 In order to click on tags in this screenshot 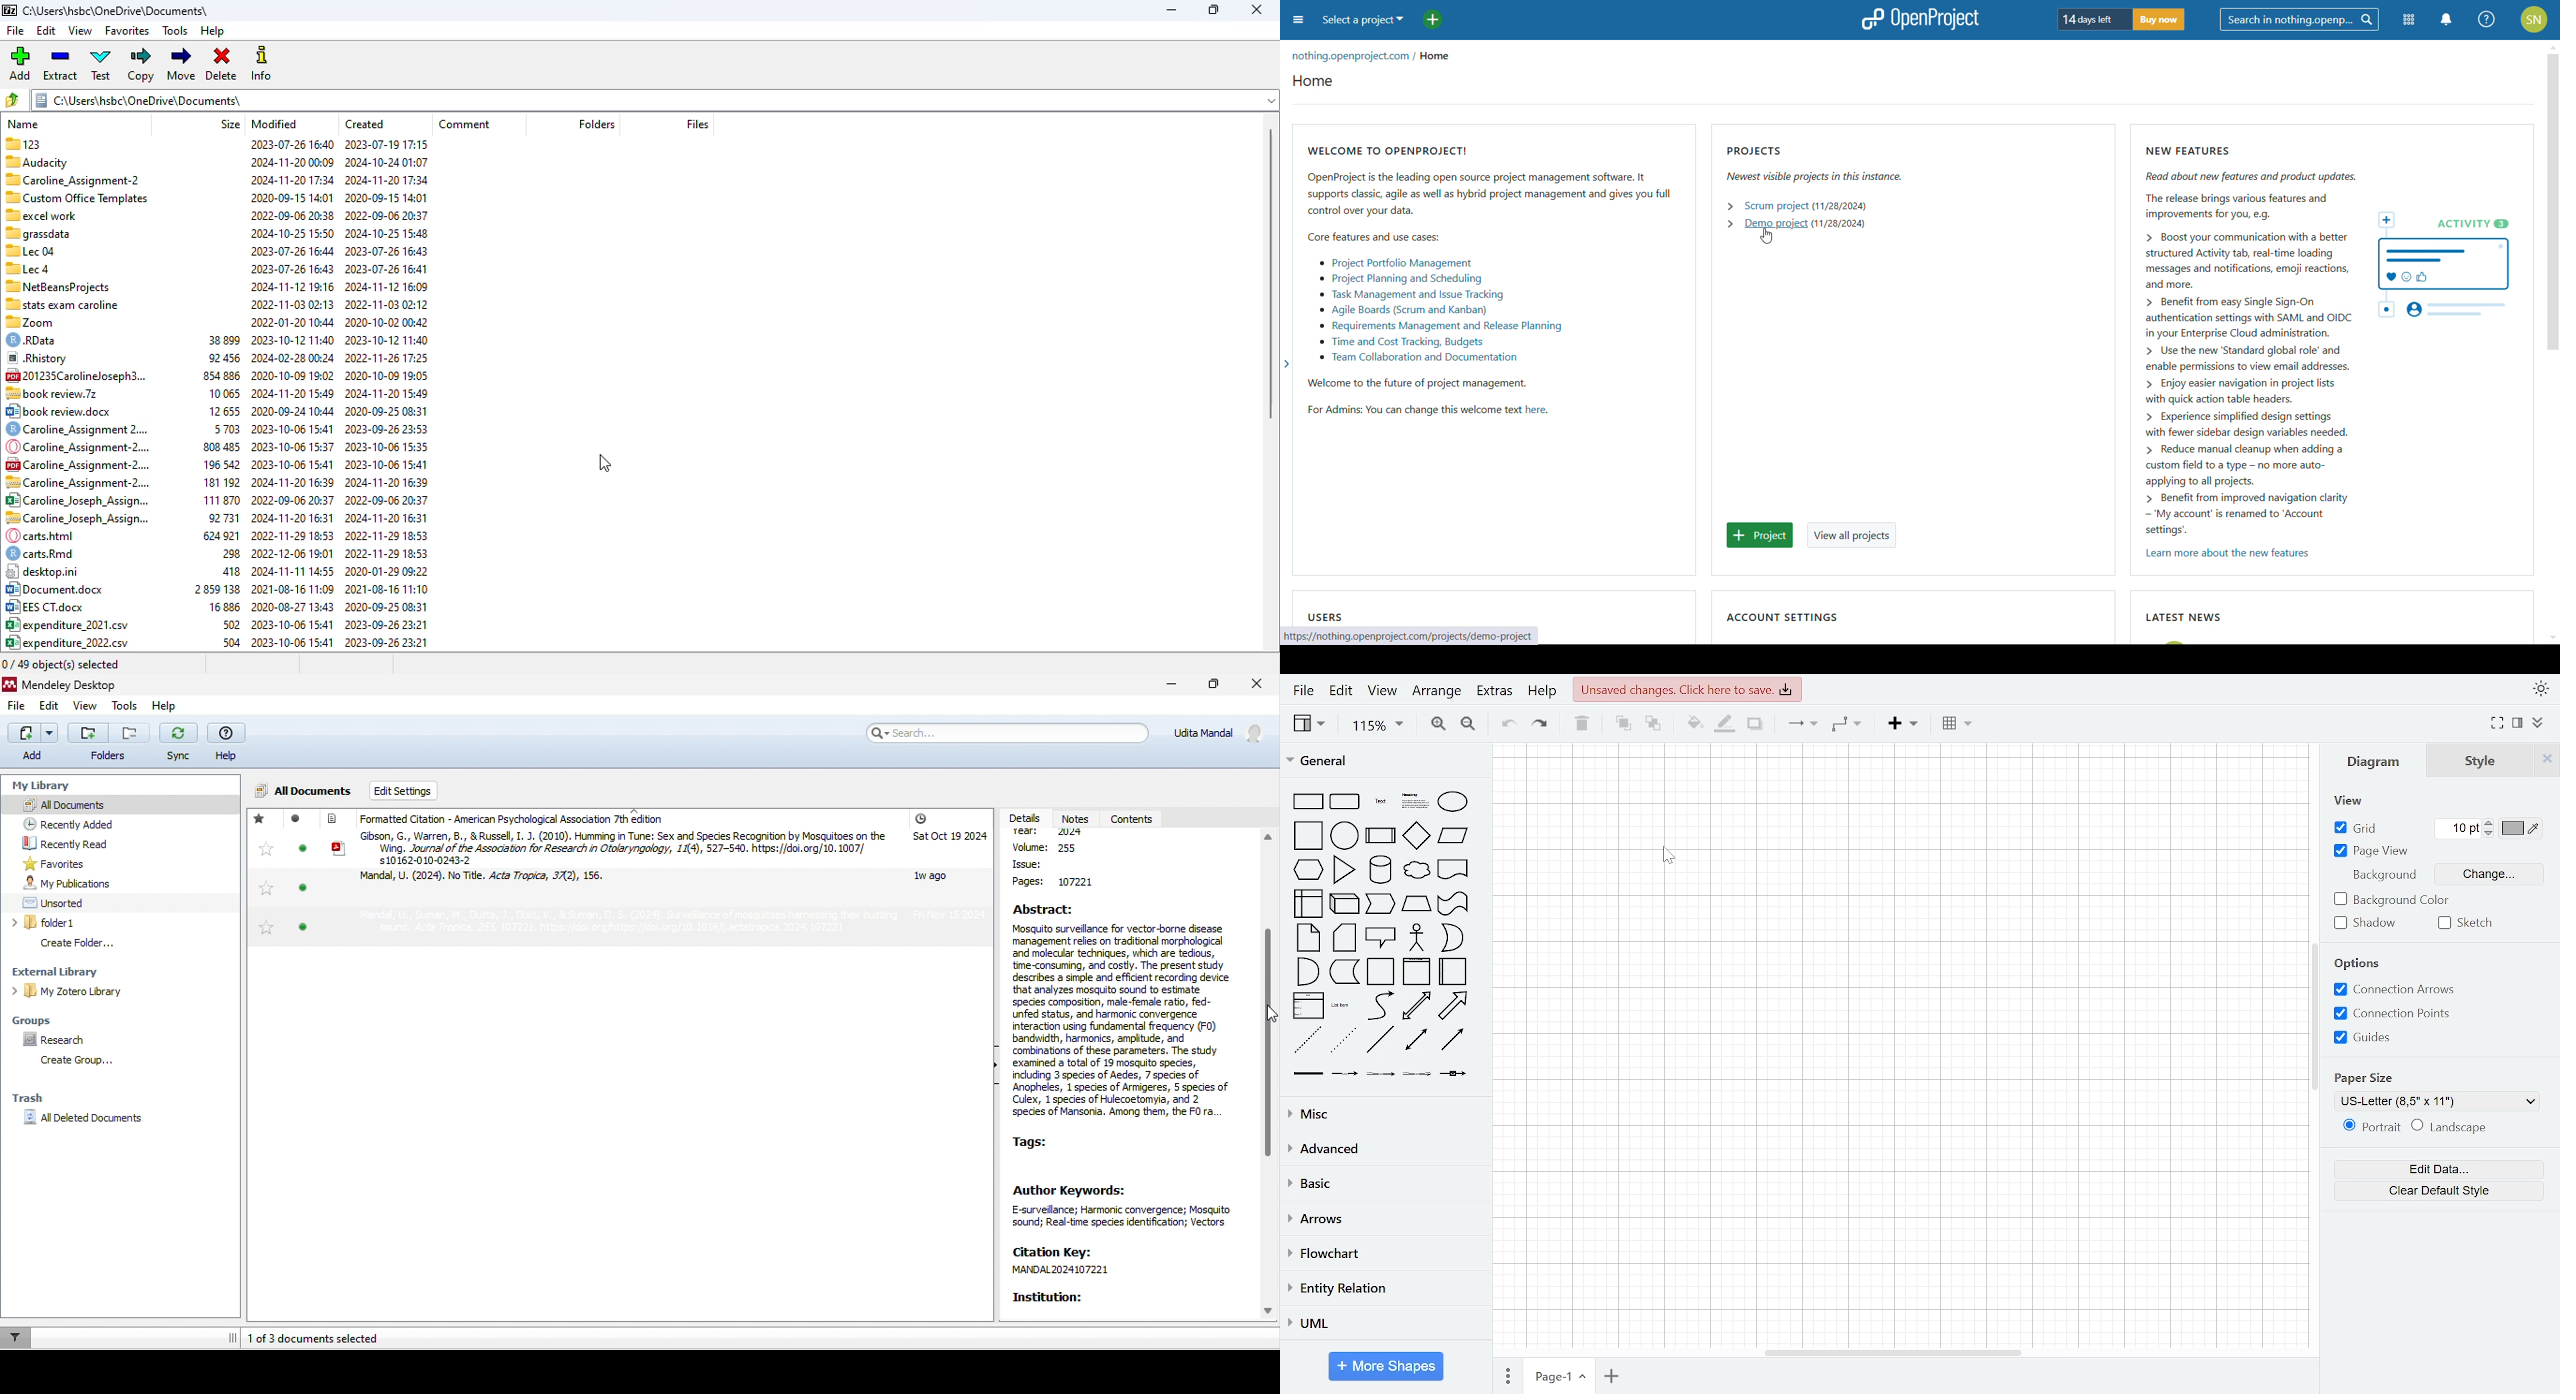, I will do `click(1042, 1145)`.